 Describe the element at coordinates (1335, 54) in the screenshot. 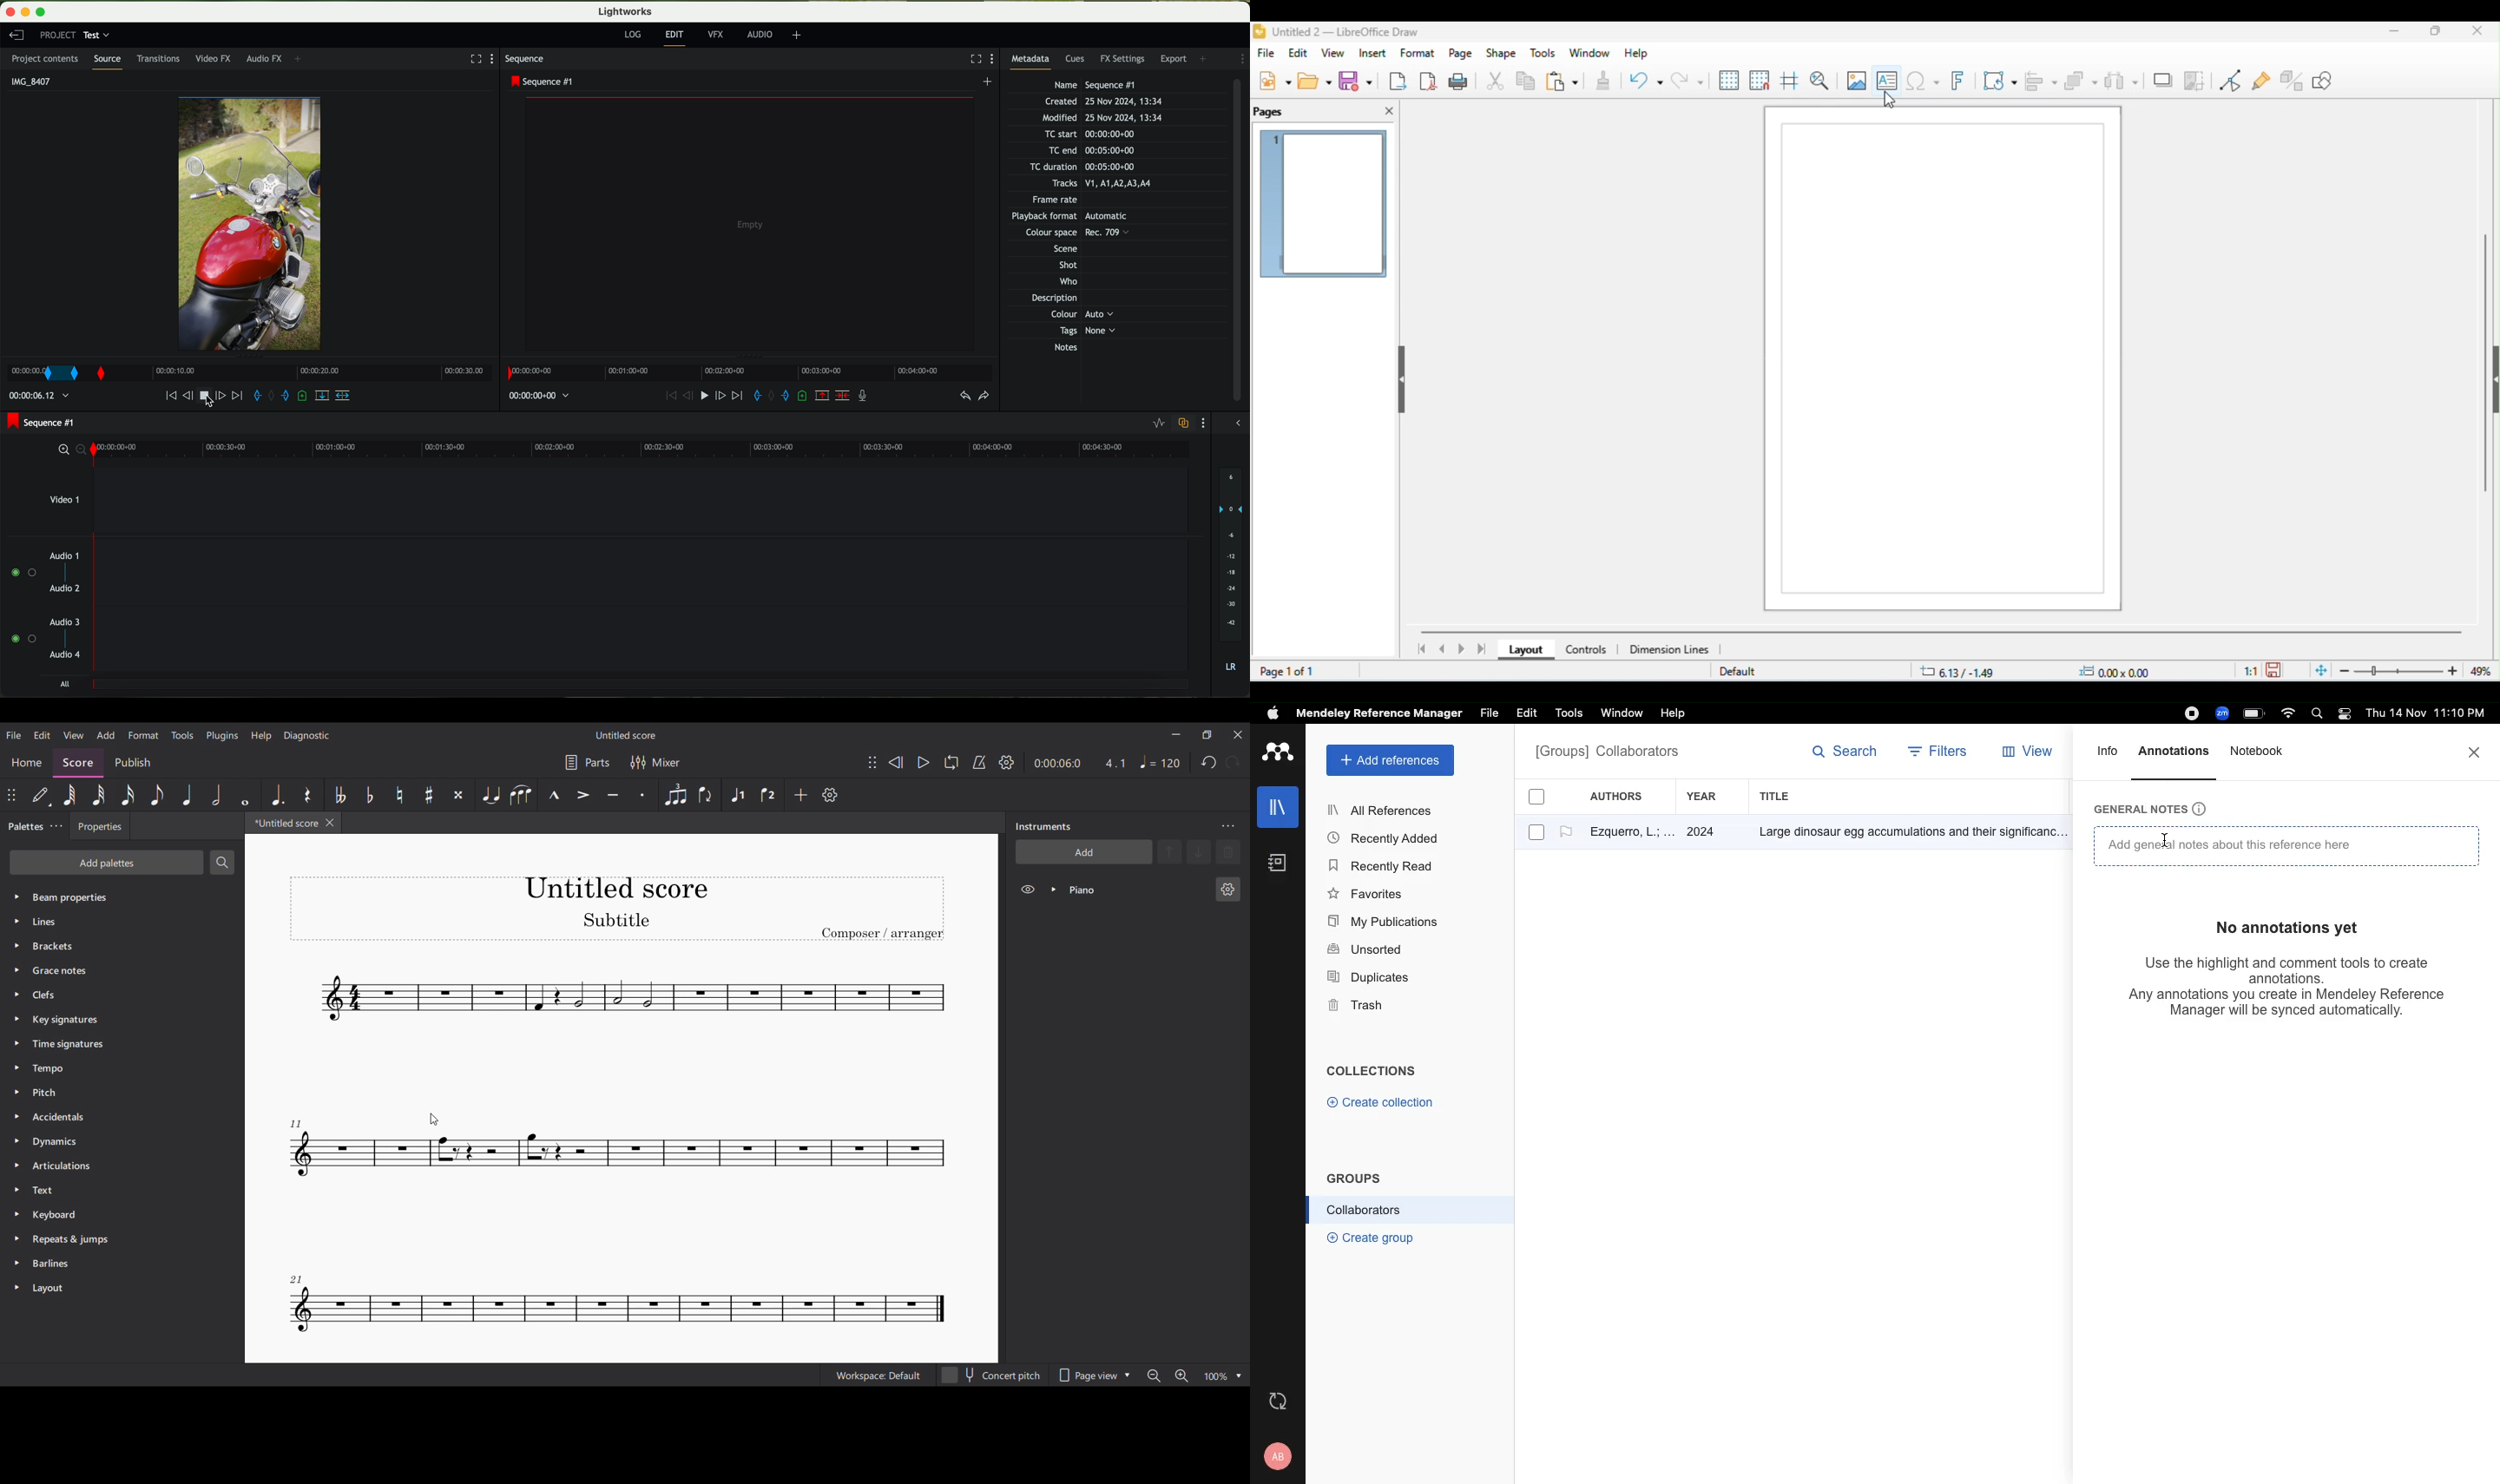

I see `view` at that location.